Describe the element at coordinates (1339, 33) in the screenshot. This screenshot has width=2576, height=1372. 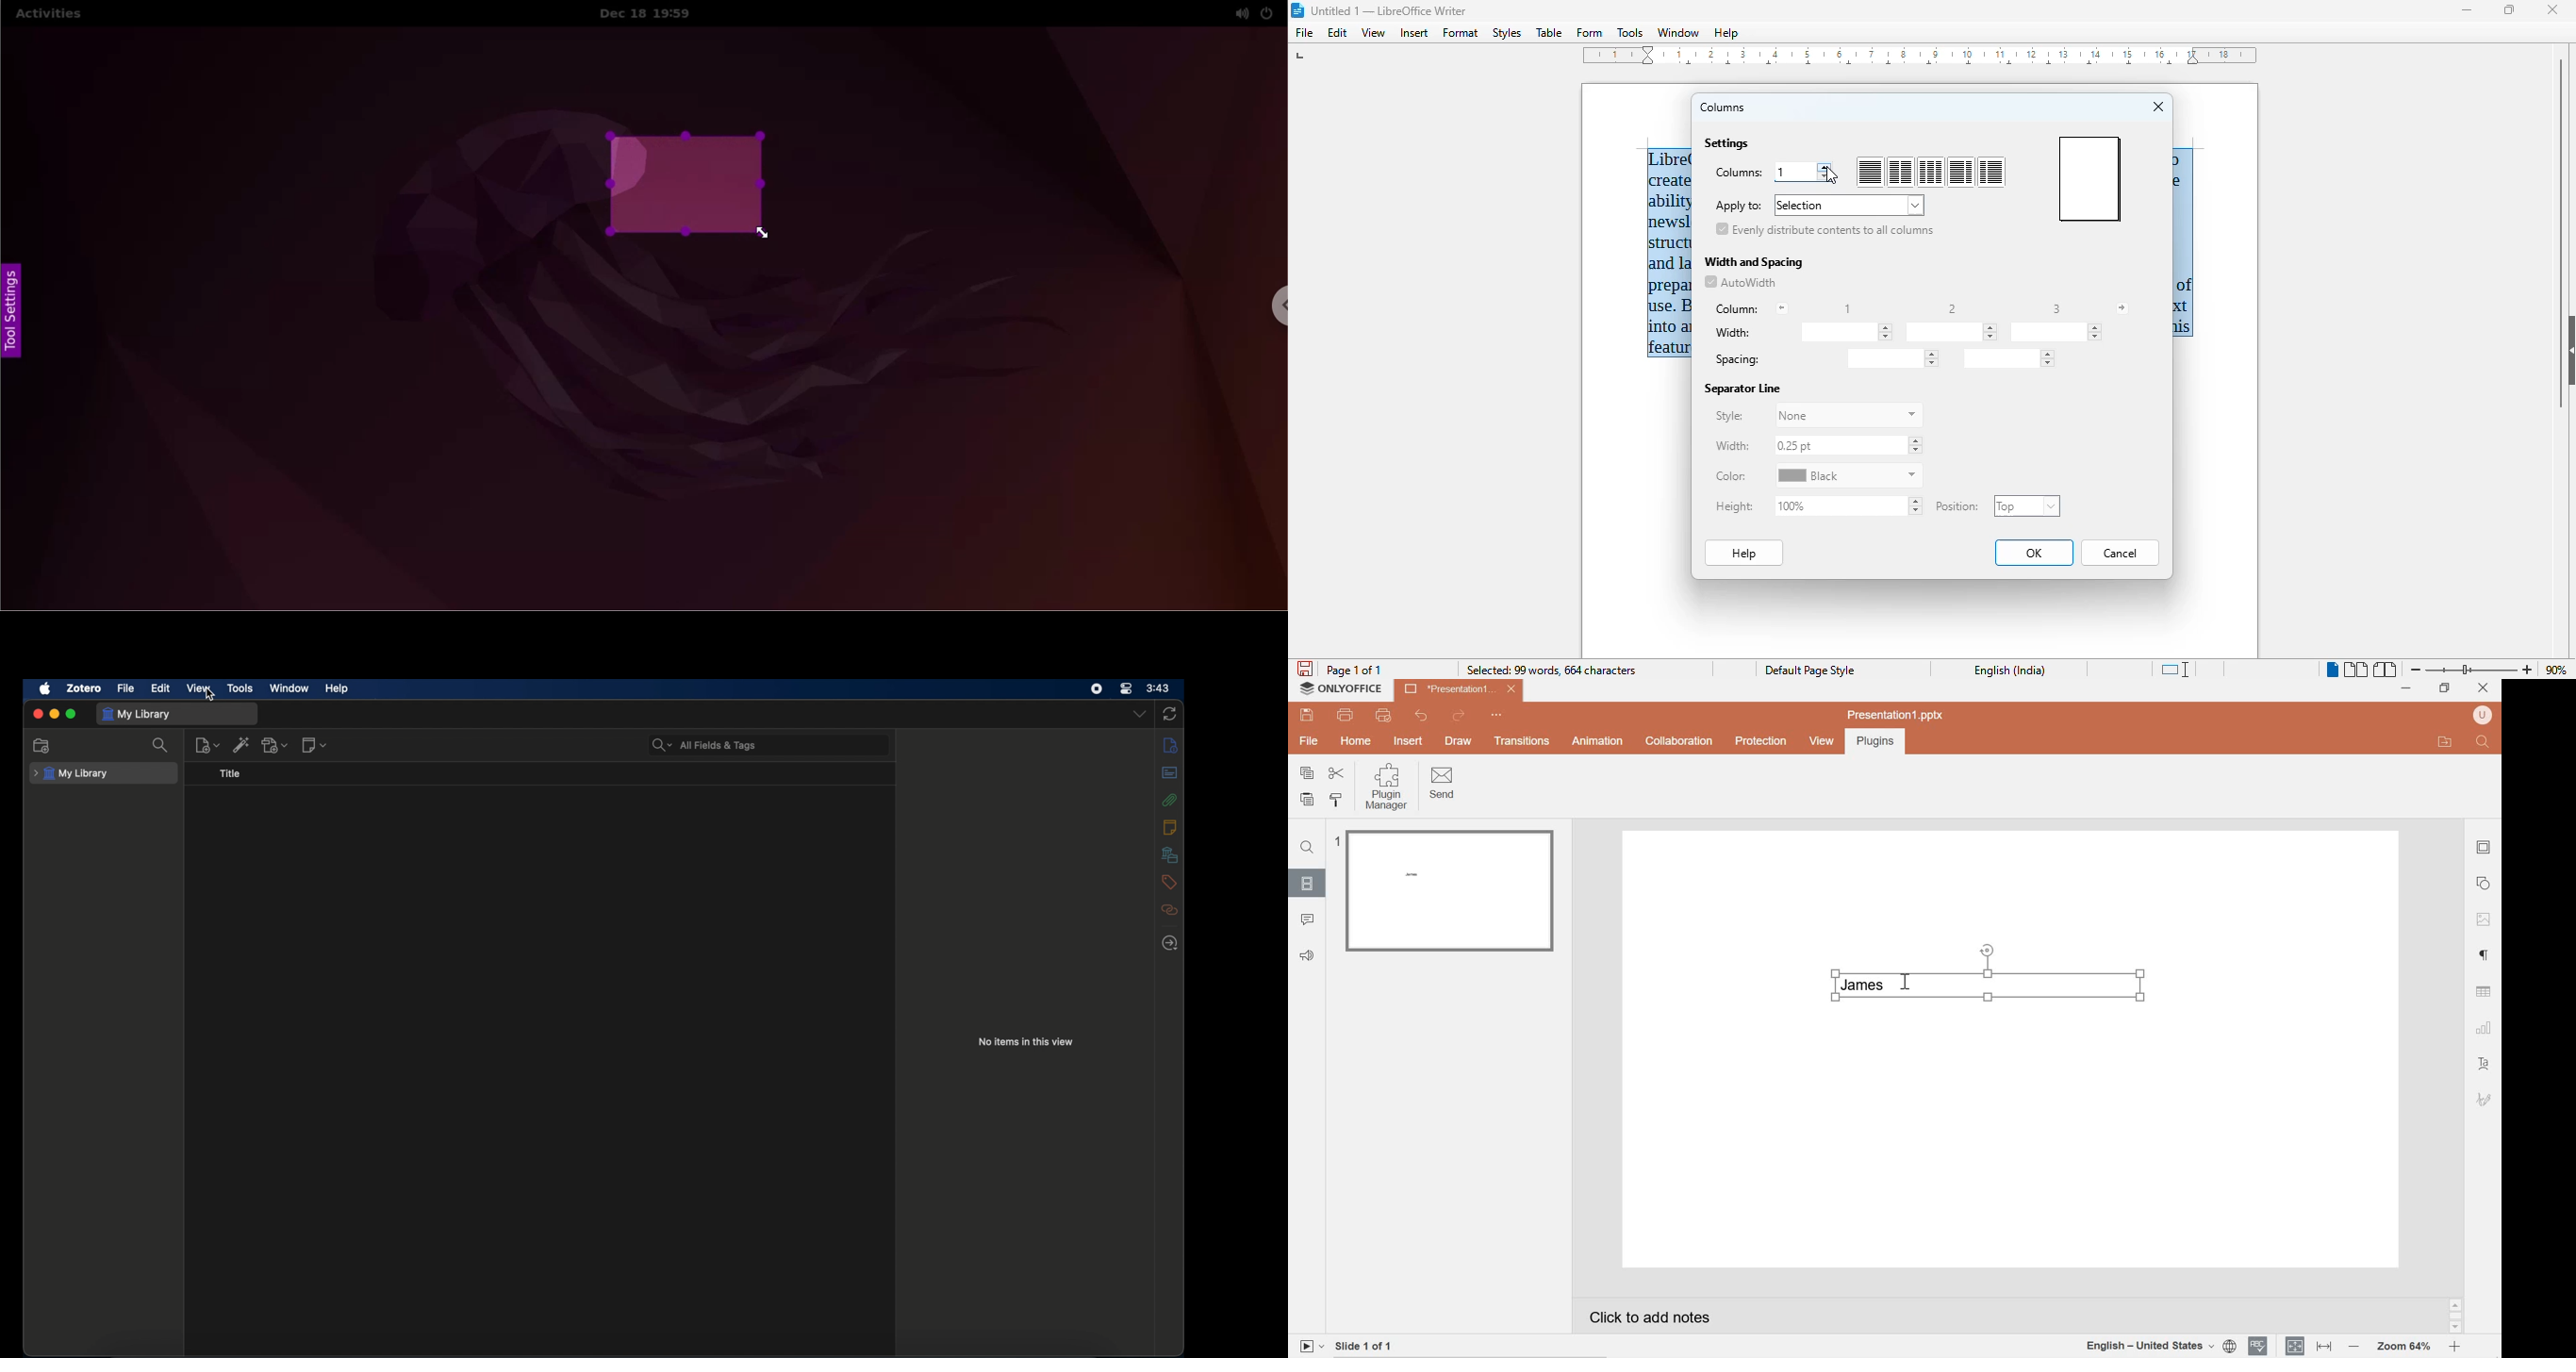
I see `edit` at that location.